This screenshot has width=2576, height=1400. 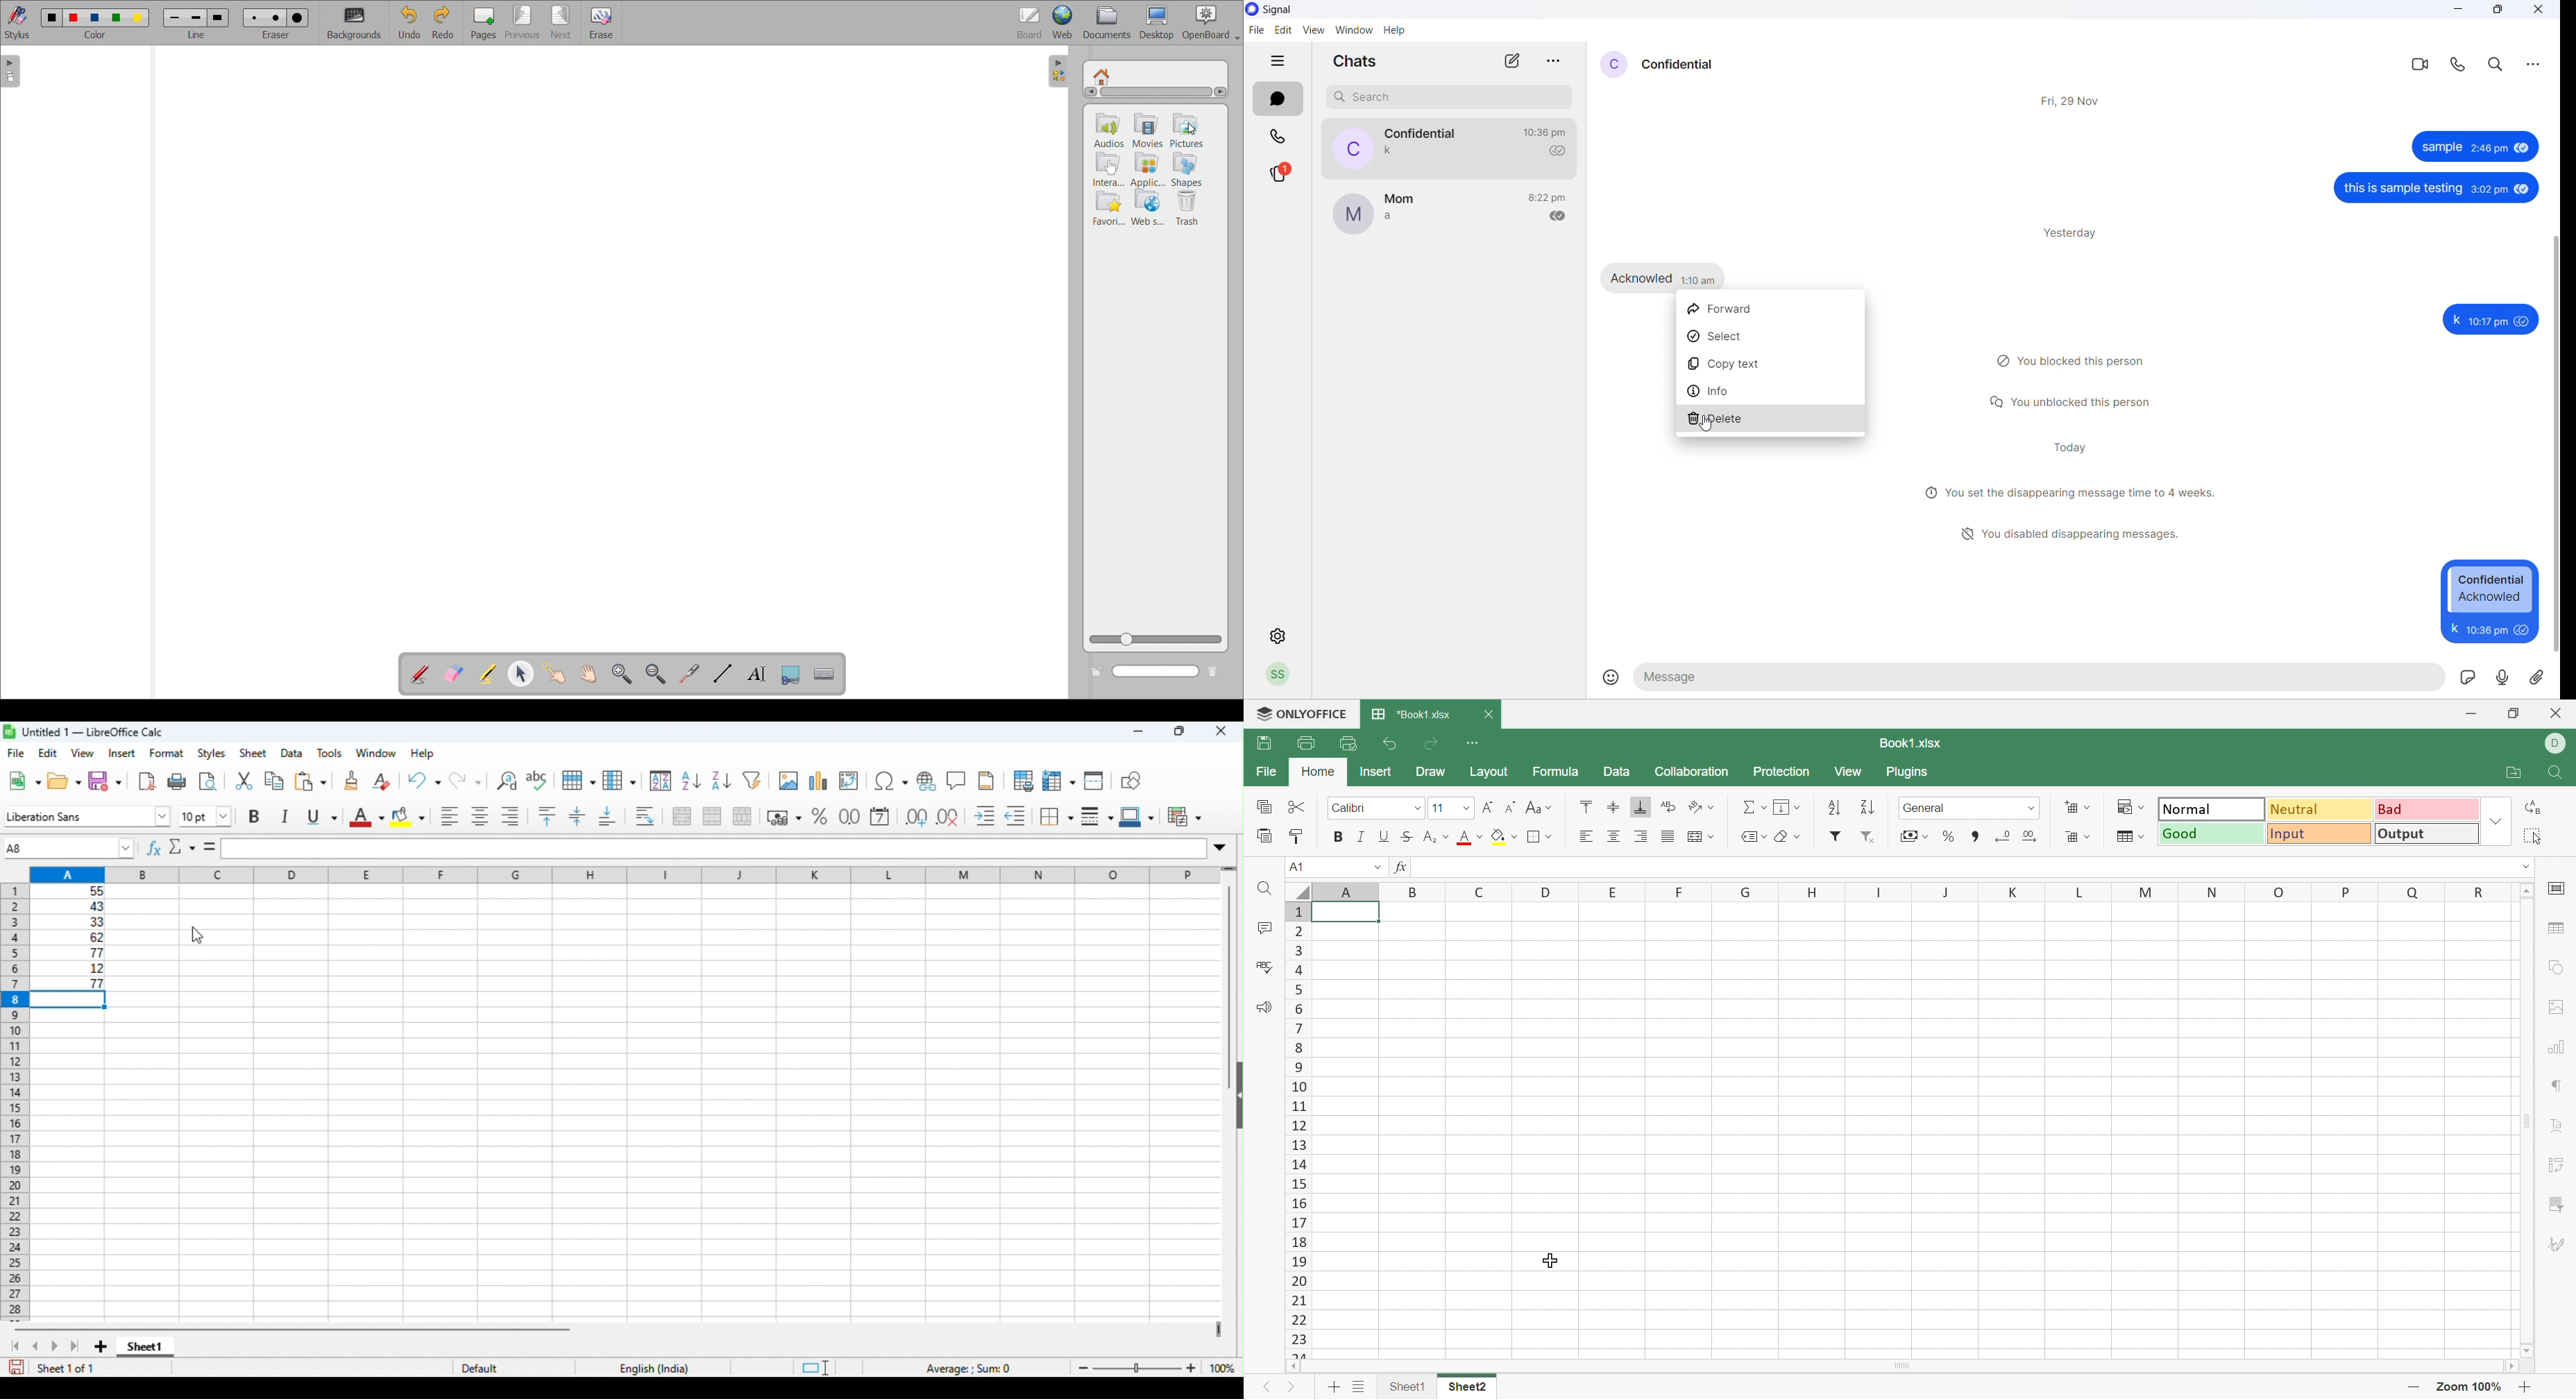 What do you see at coordinates (1475, 891) in the screenshot?
I see `C` at bounding box center [1475, 891].